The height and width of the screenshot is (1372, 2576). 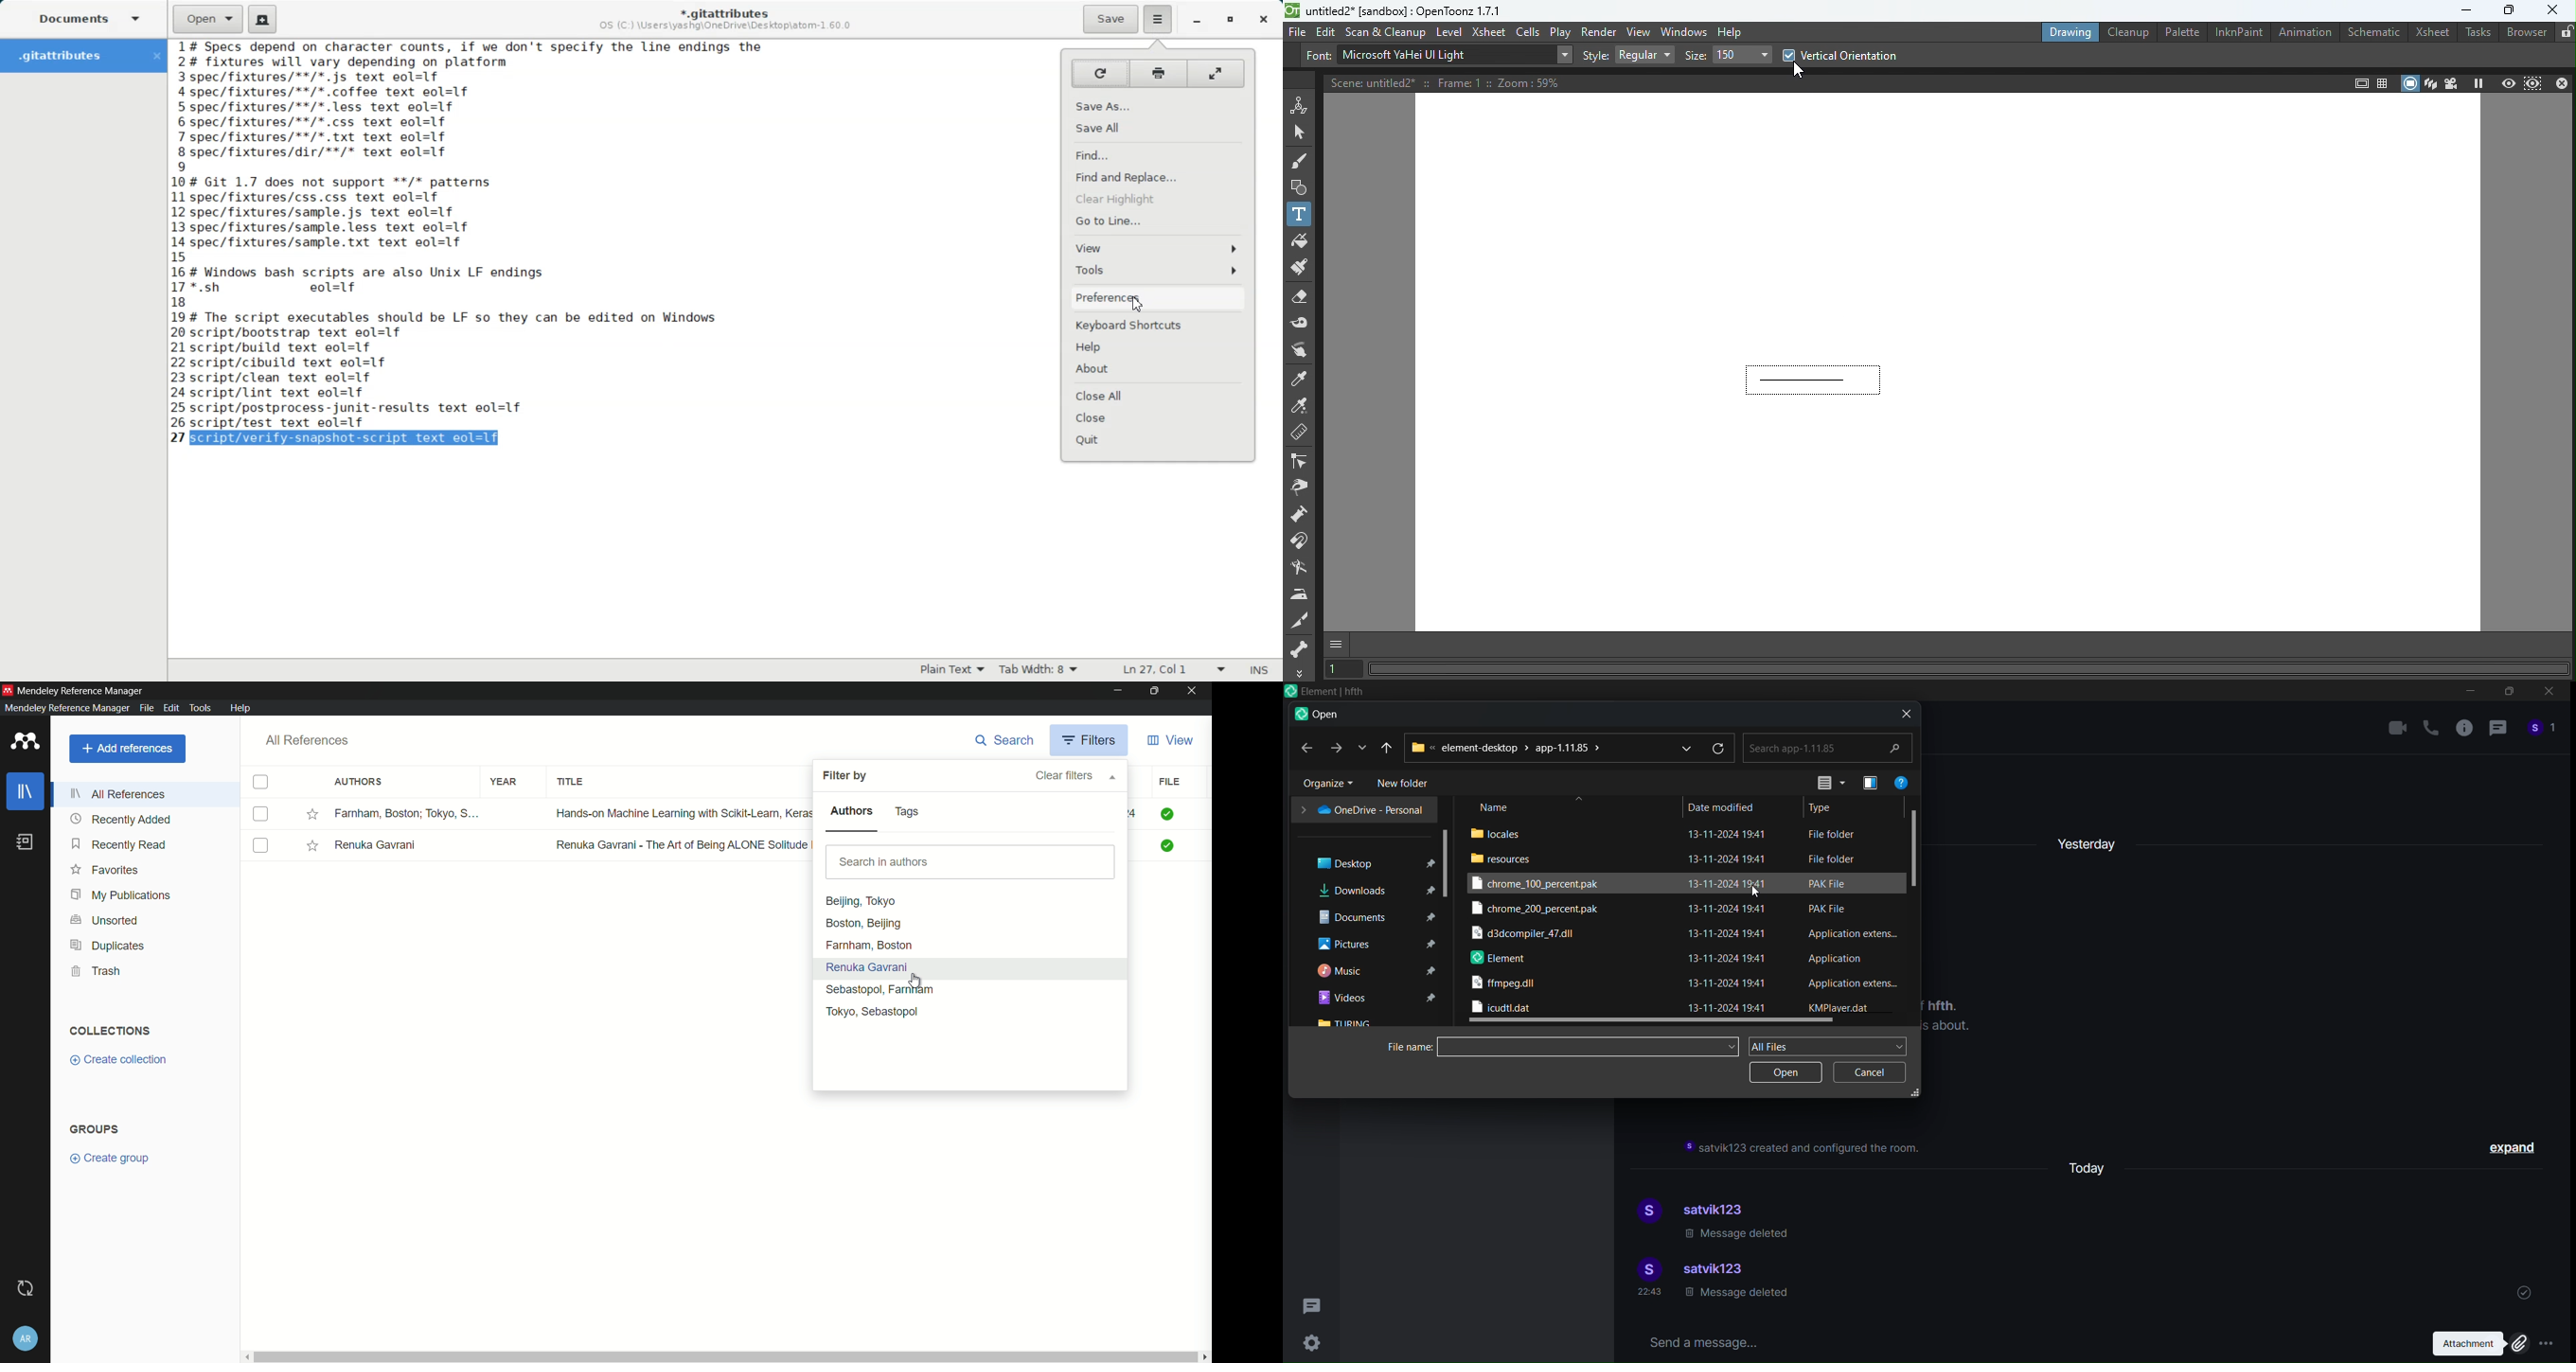 I want to click on favorites, so click(x=107, y=870).